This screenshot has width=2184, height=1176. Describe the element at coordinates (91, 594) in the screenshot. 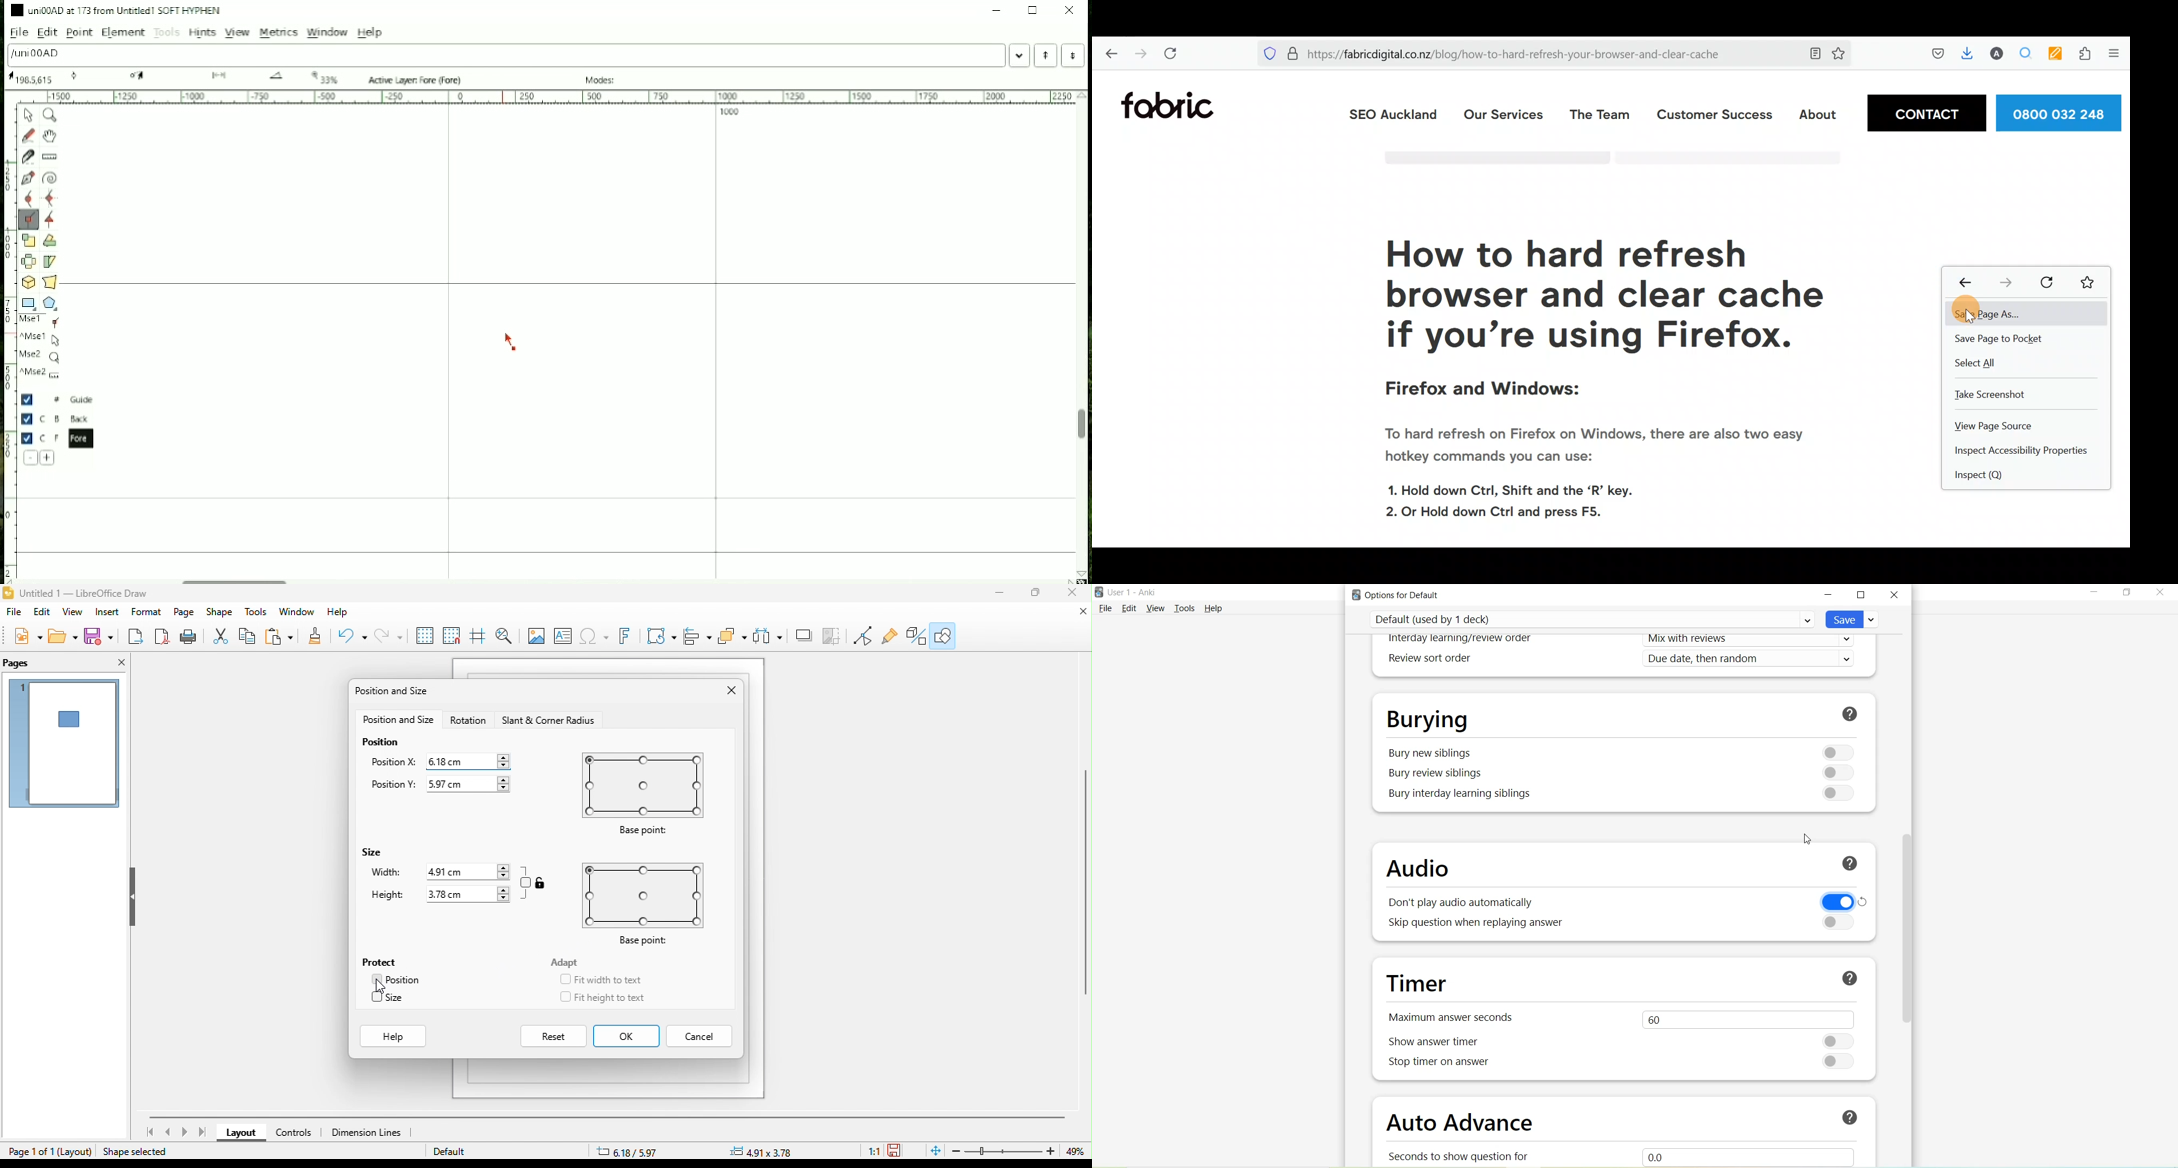

I see `untitled 1- libre office draw` at that location.